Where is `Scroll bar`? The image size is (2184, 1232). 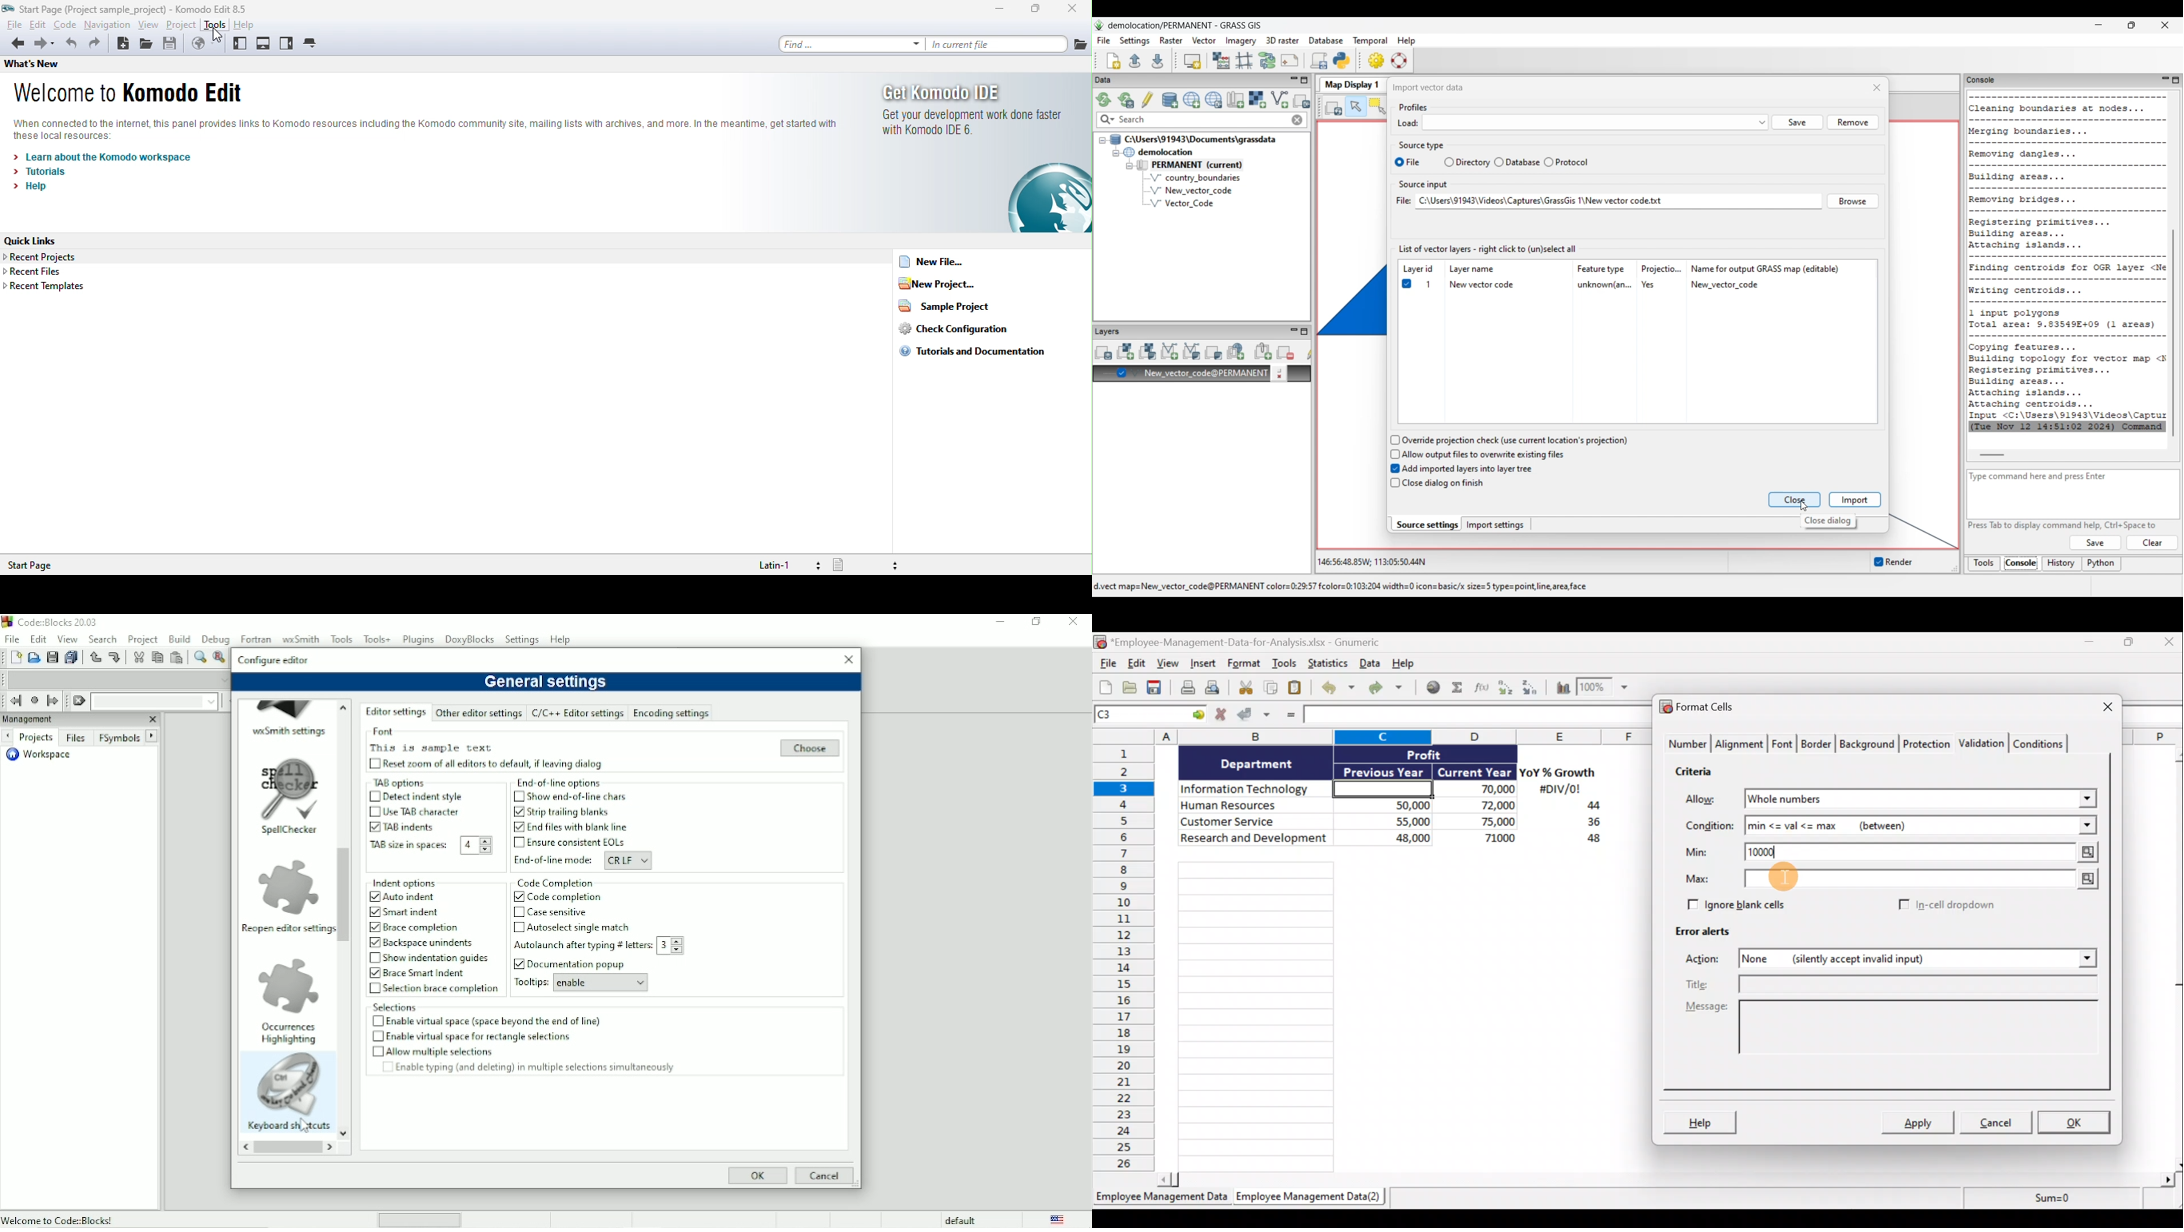
Scroll bar is located at coordinates (1670, 1177).